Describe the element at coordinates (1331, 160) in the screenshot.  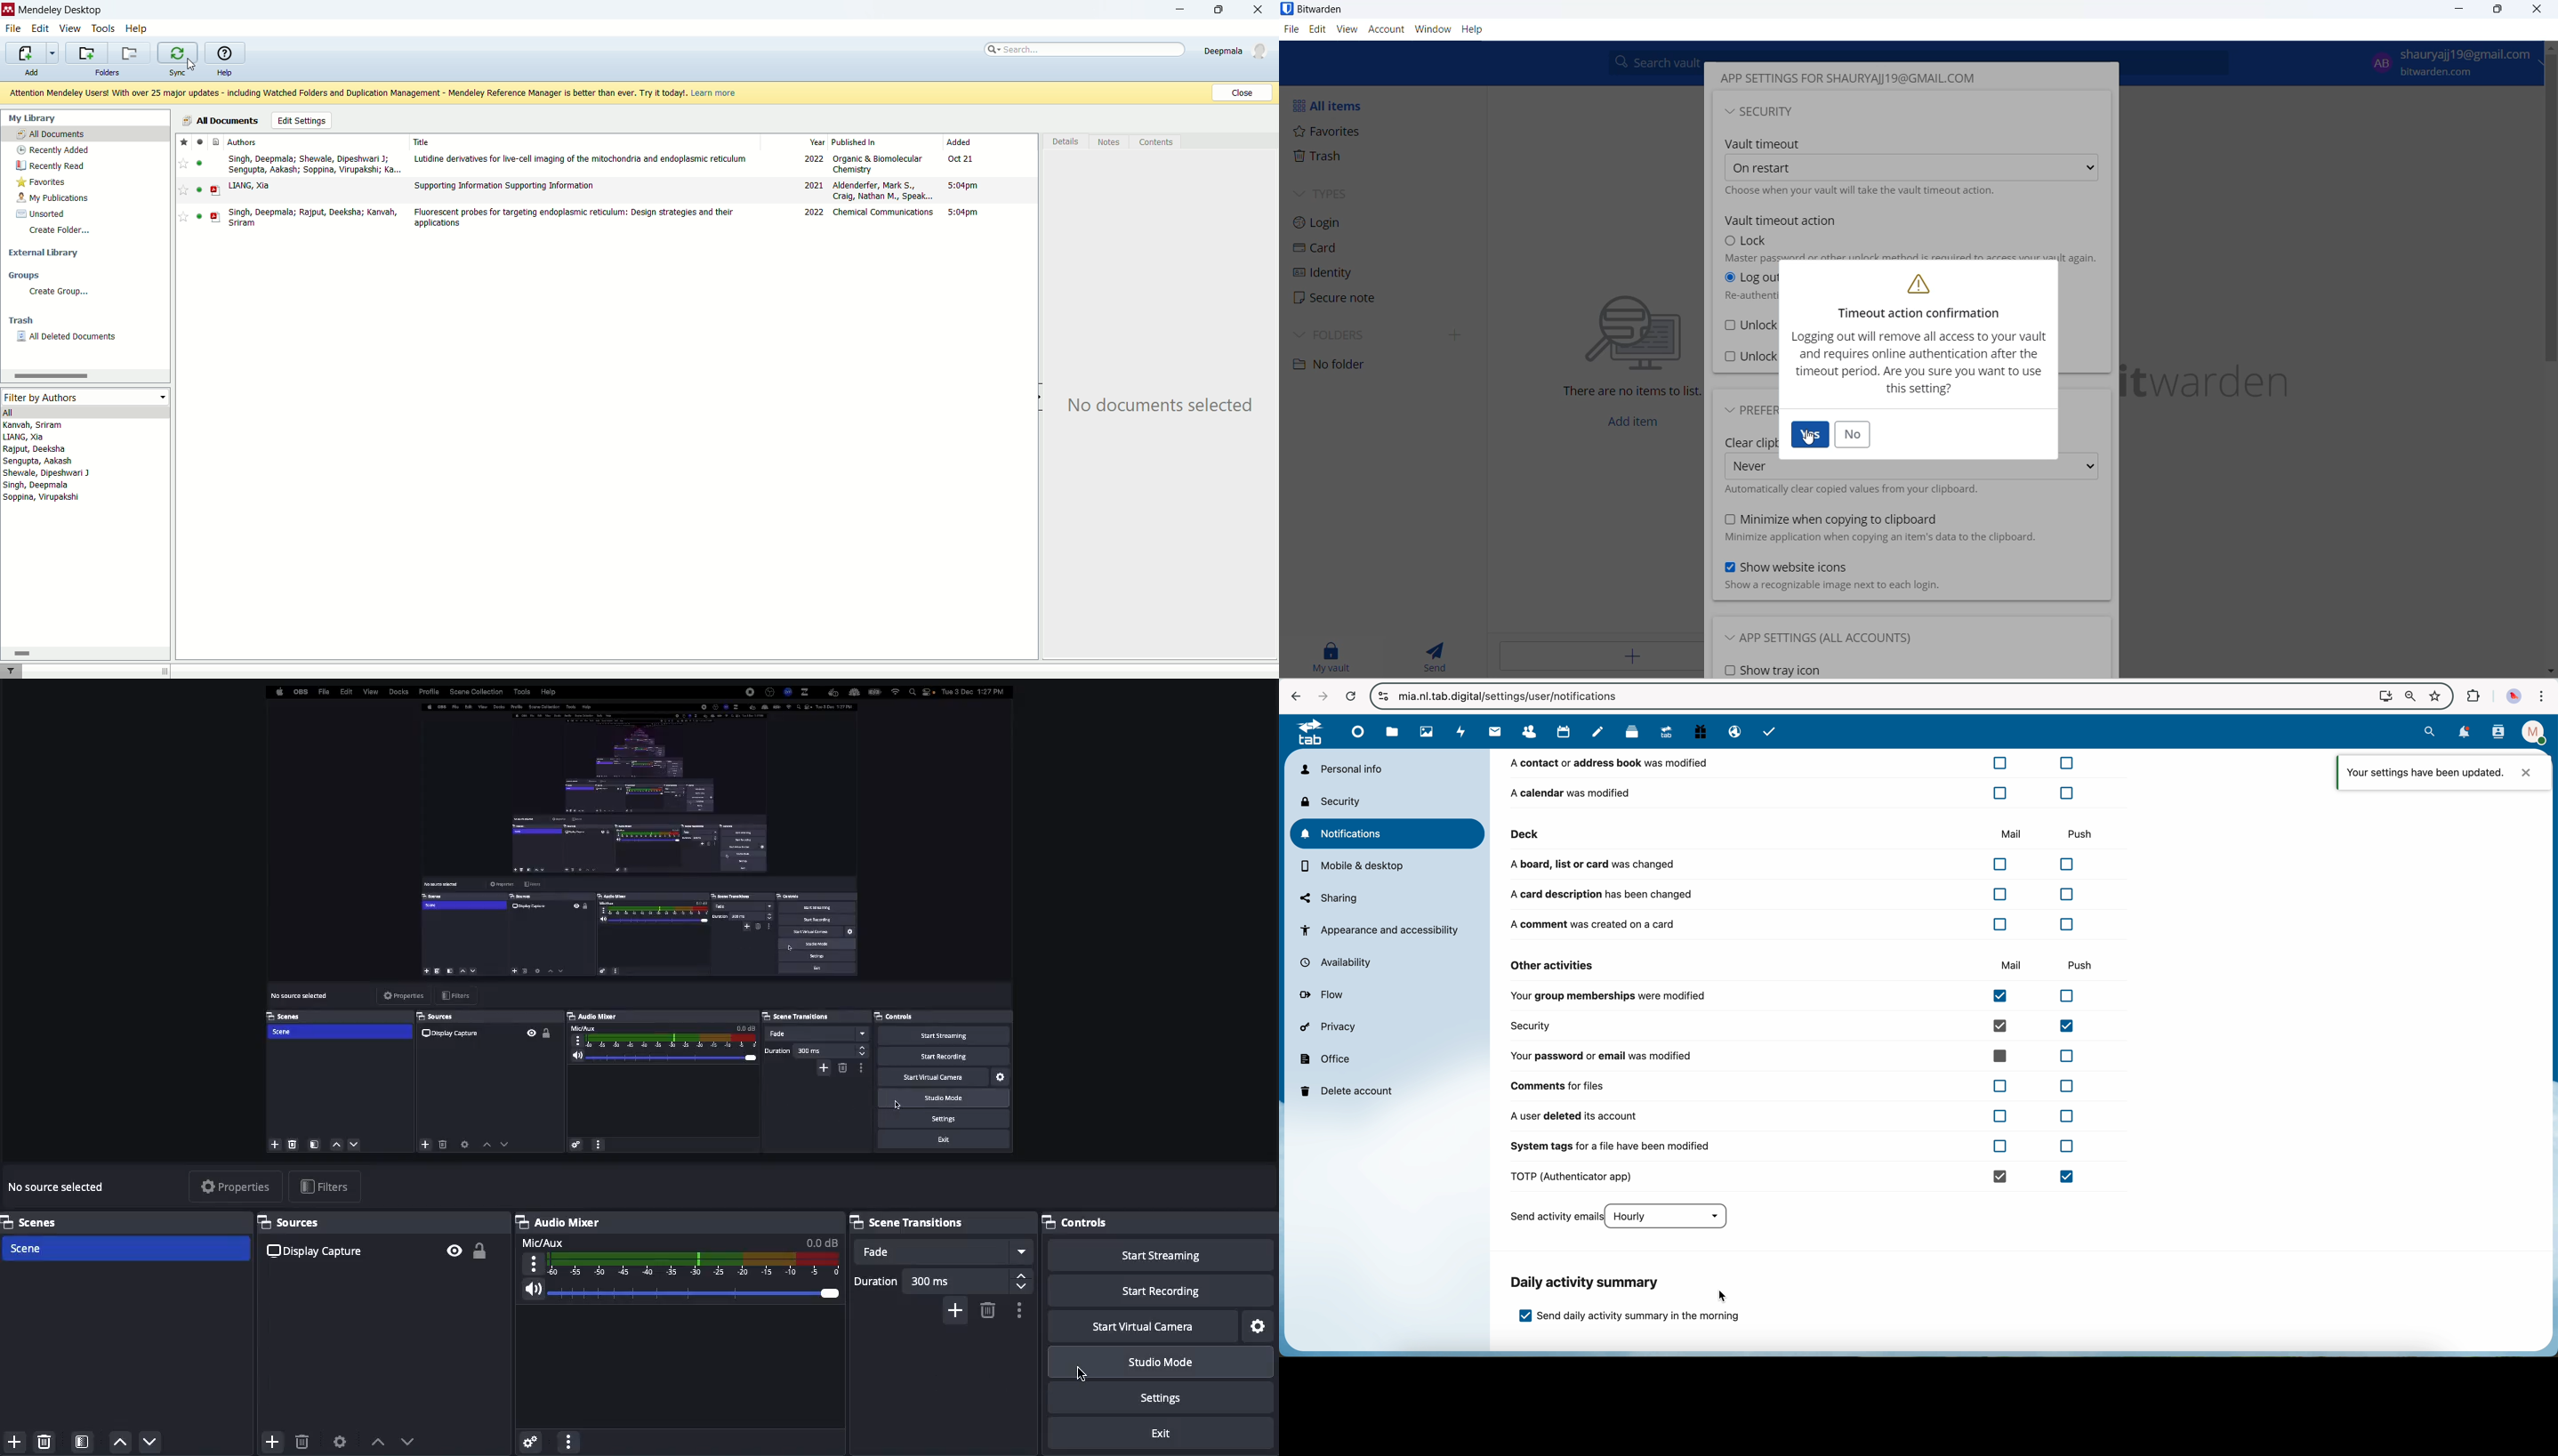
I see `Trash` at that location.